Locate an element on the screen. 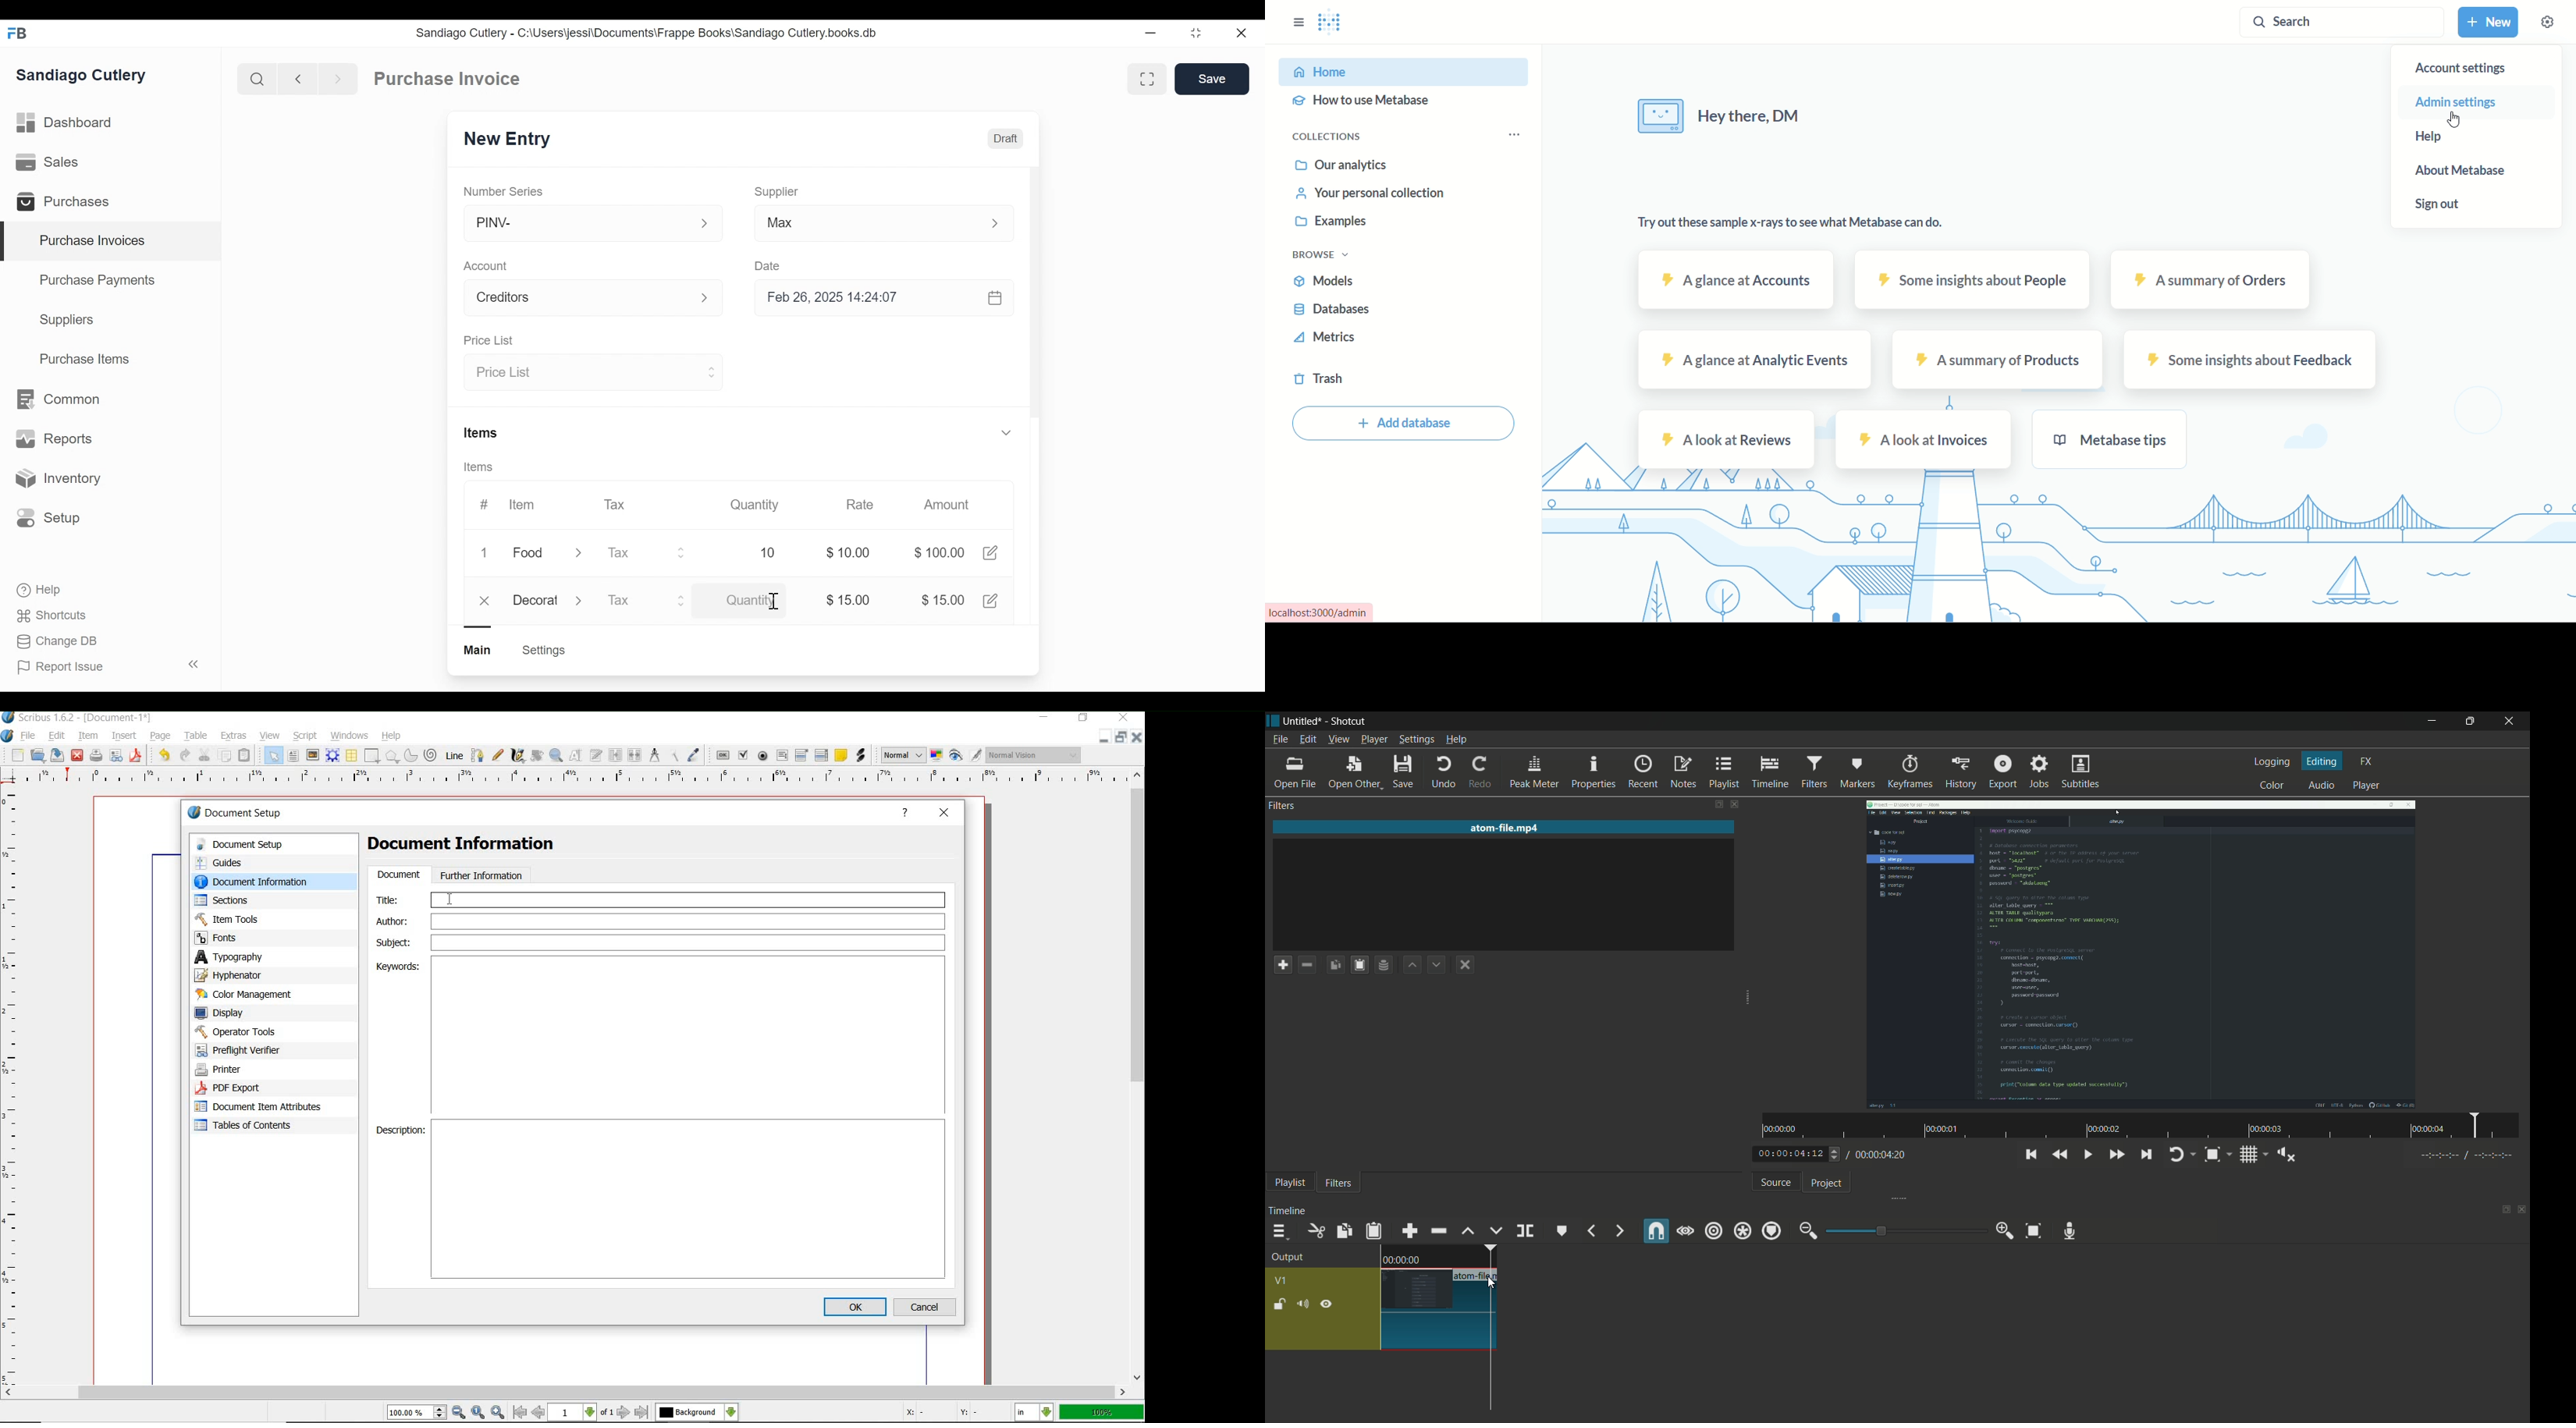  Suppliers is located at coordinates (67, 320).